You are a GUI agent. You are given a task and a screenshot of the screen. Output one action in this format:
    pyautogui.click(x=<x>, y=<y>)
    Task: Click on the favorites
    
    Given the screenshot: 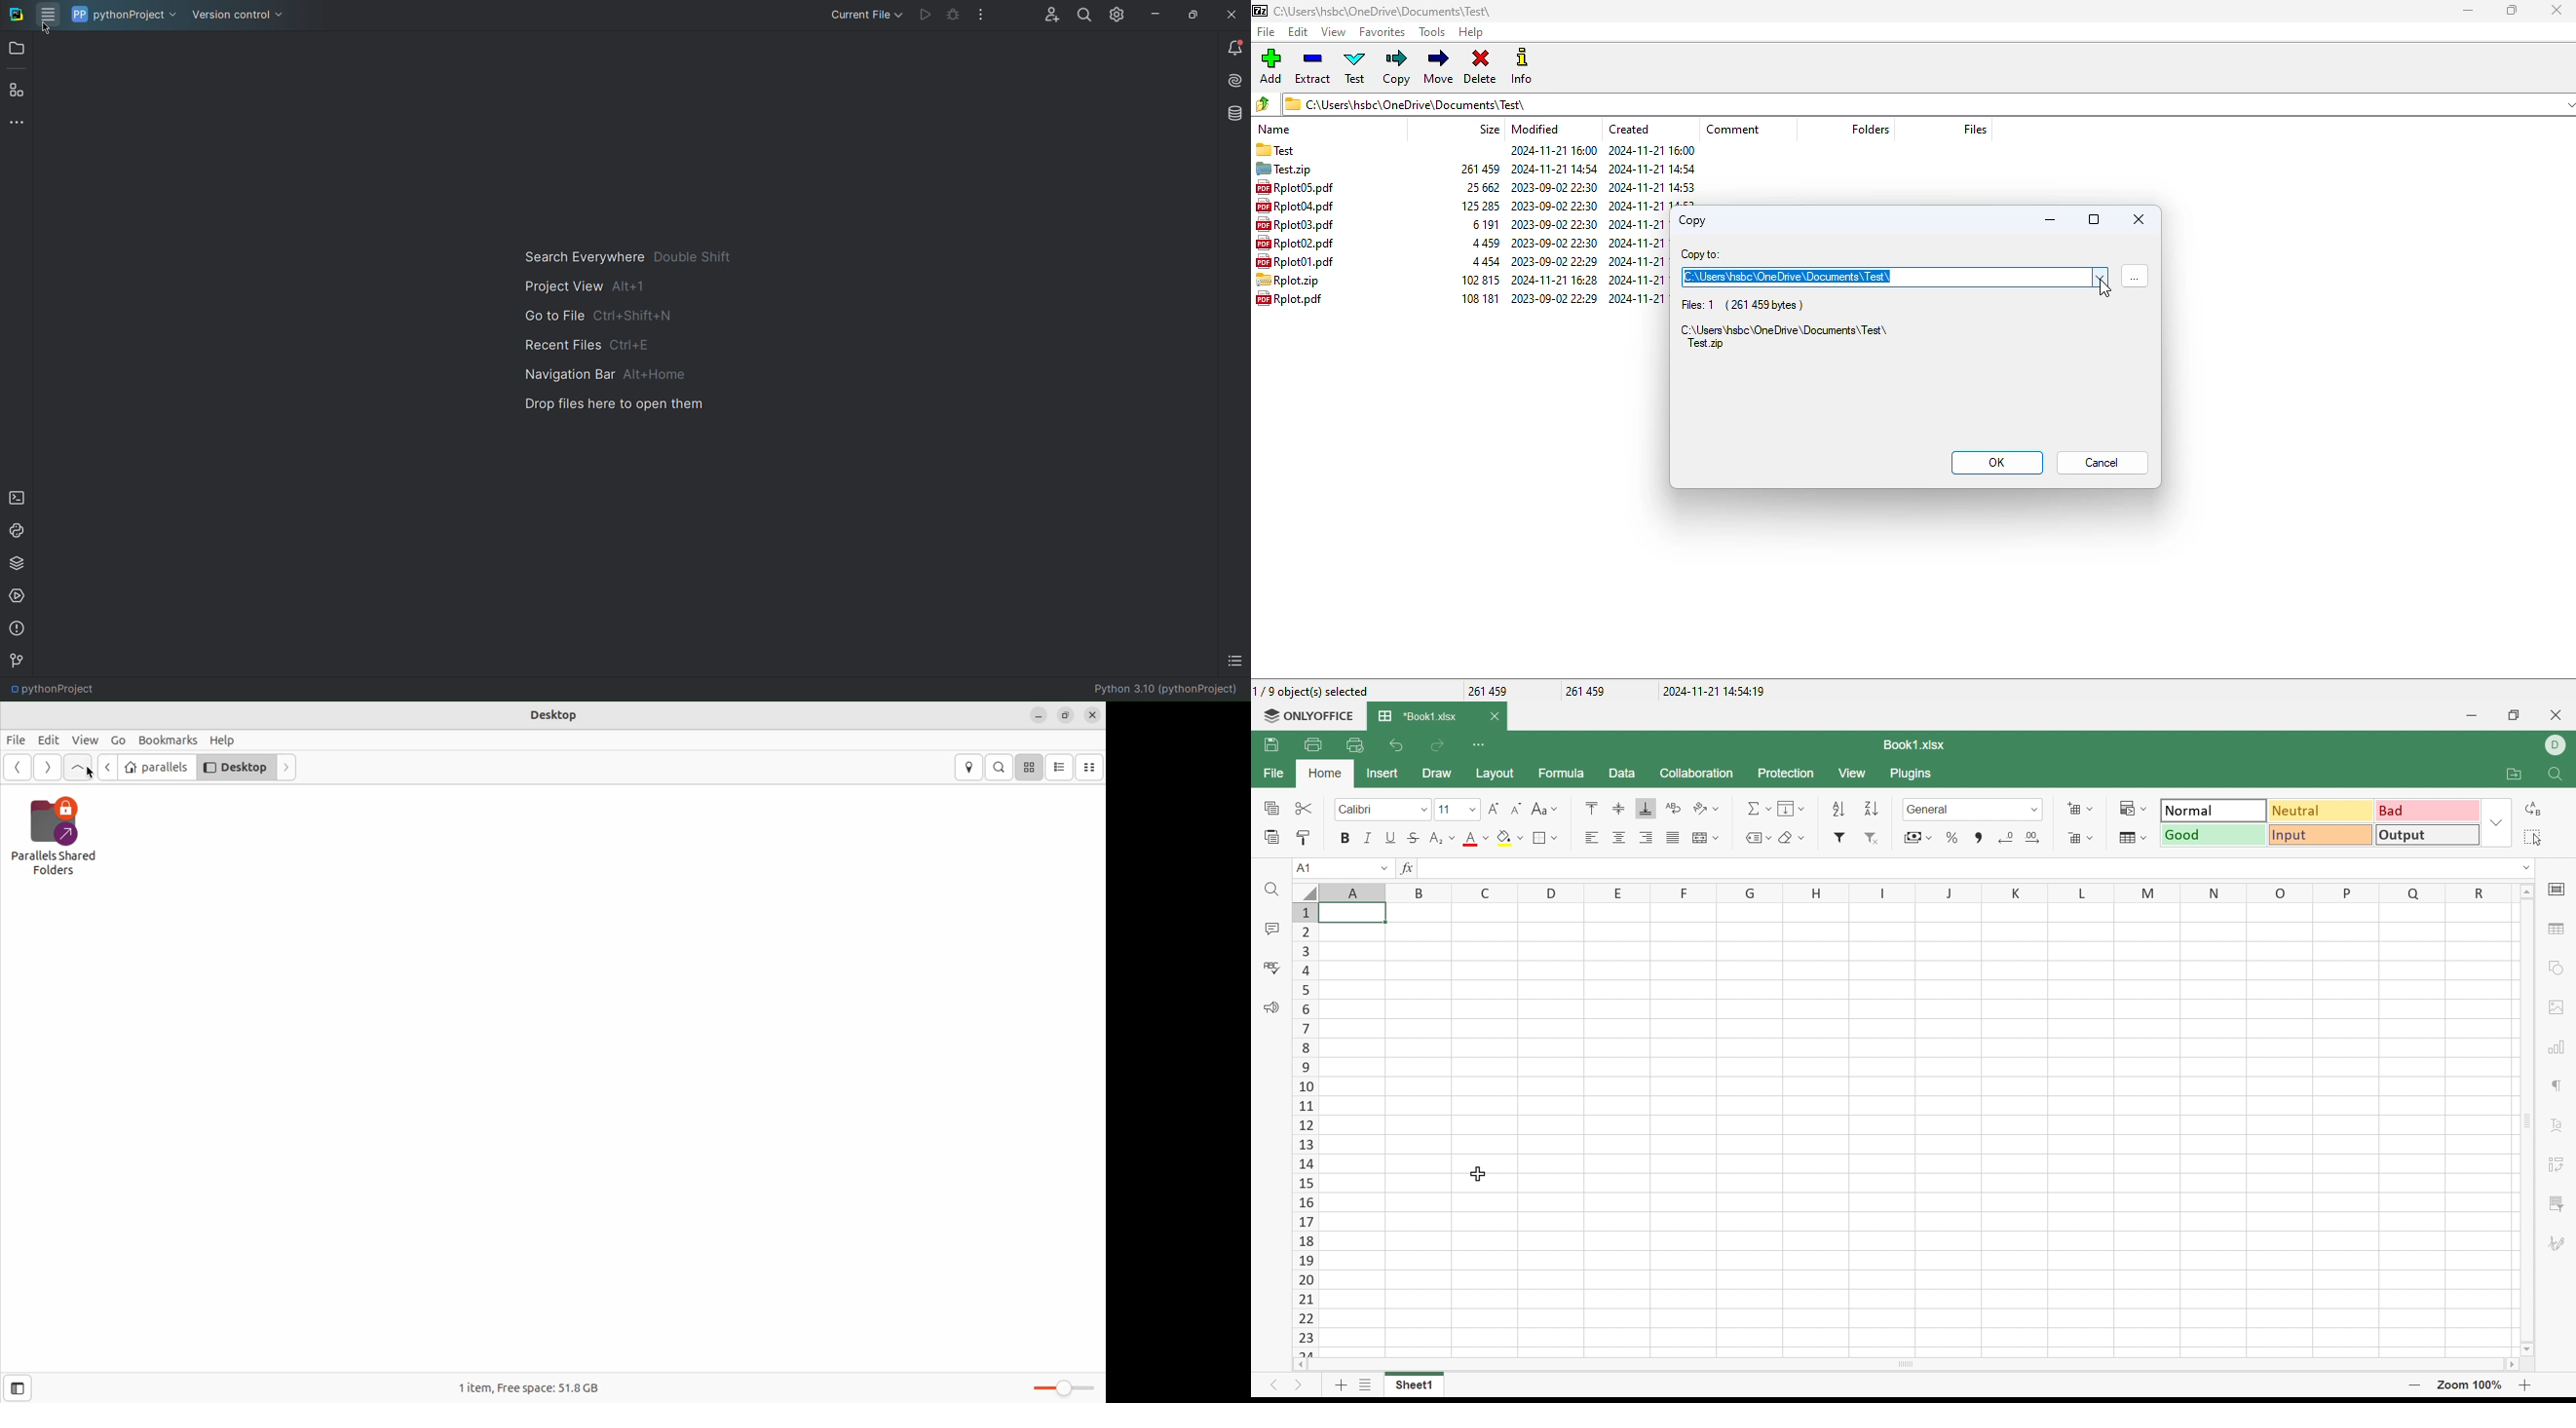 What is the action you would take?
    pyautogui.click(x=1383, y=32)
    